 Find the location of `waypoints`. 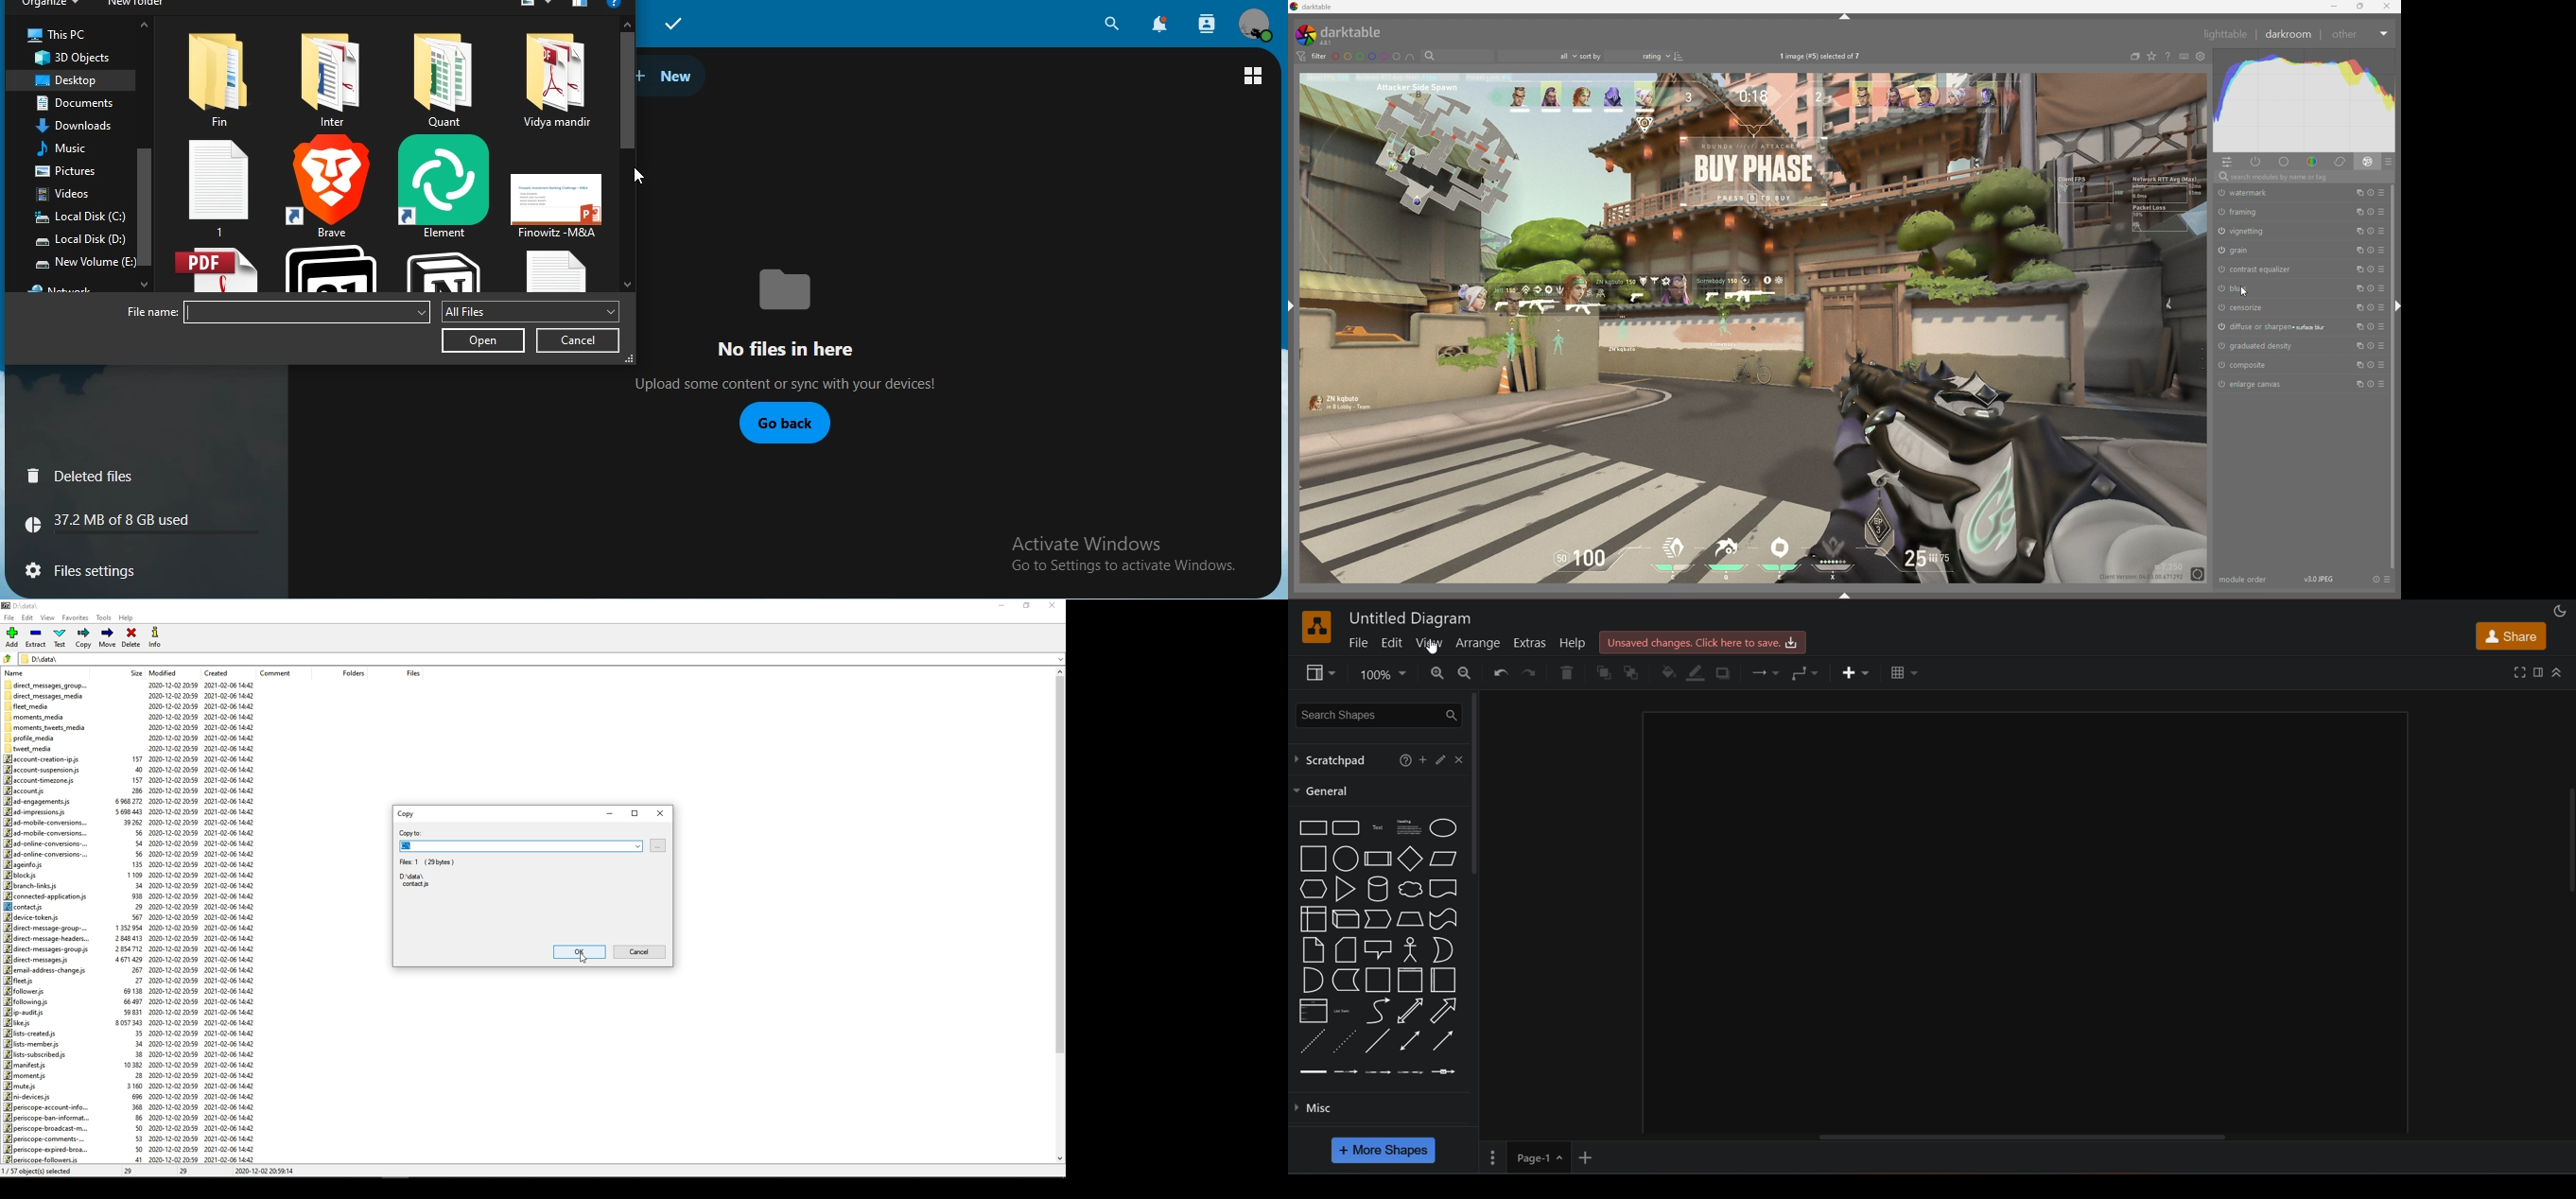

waypoints is located at coordinates (1804, 673).